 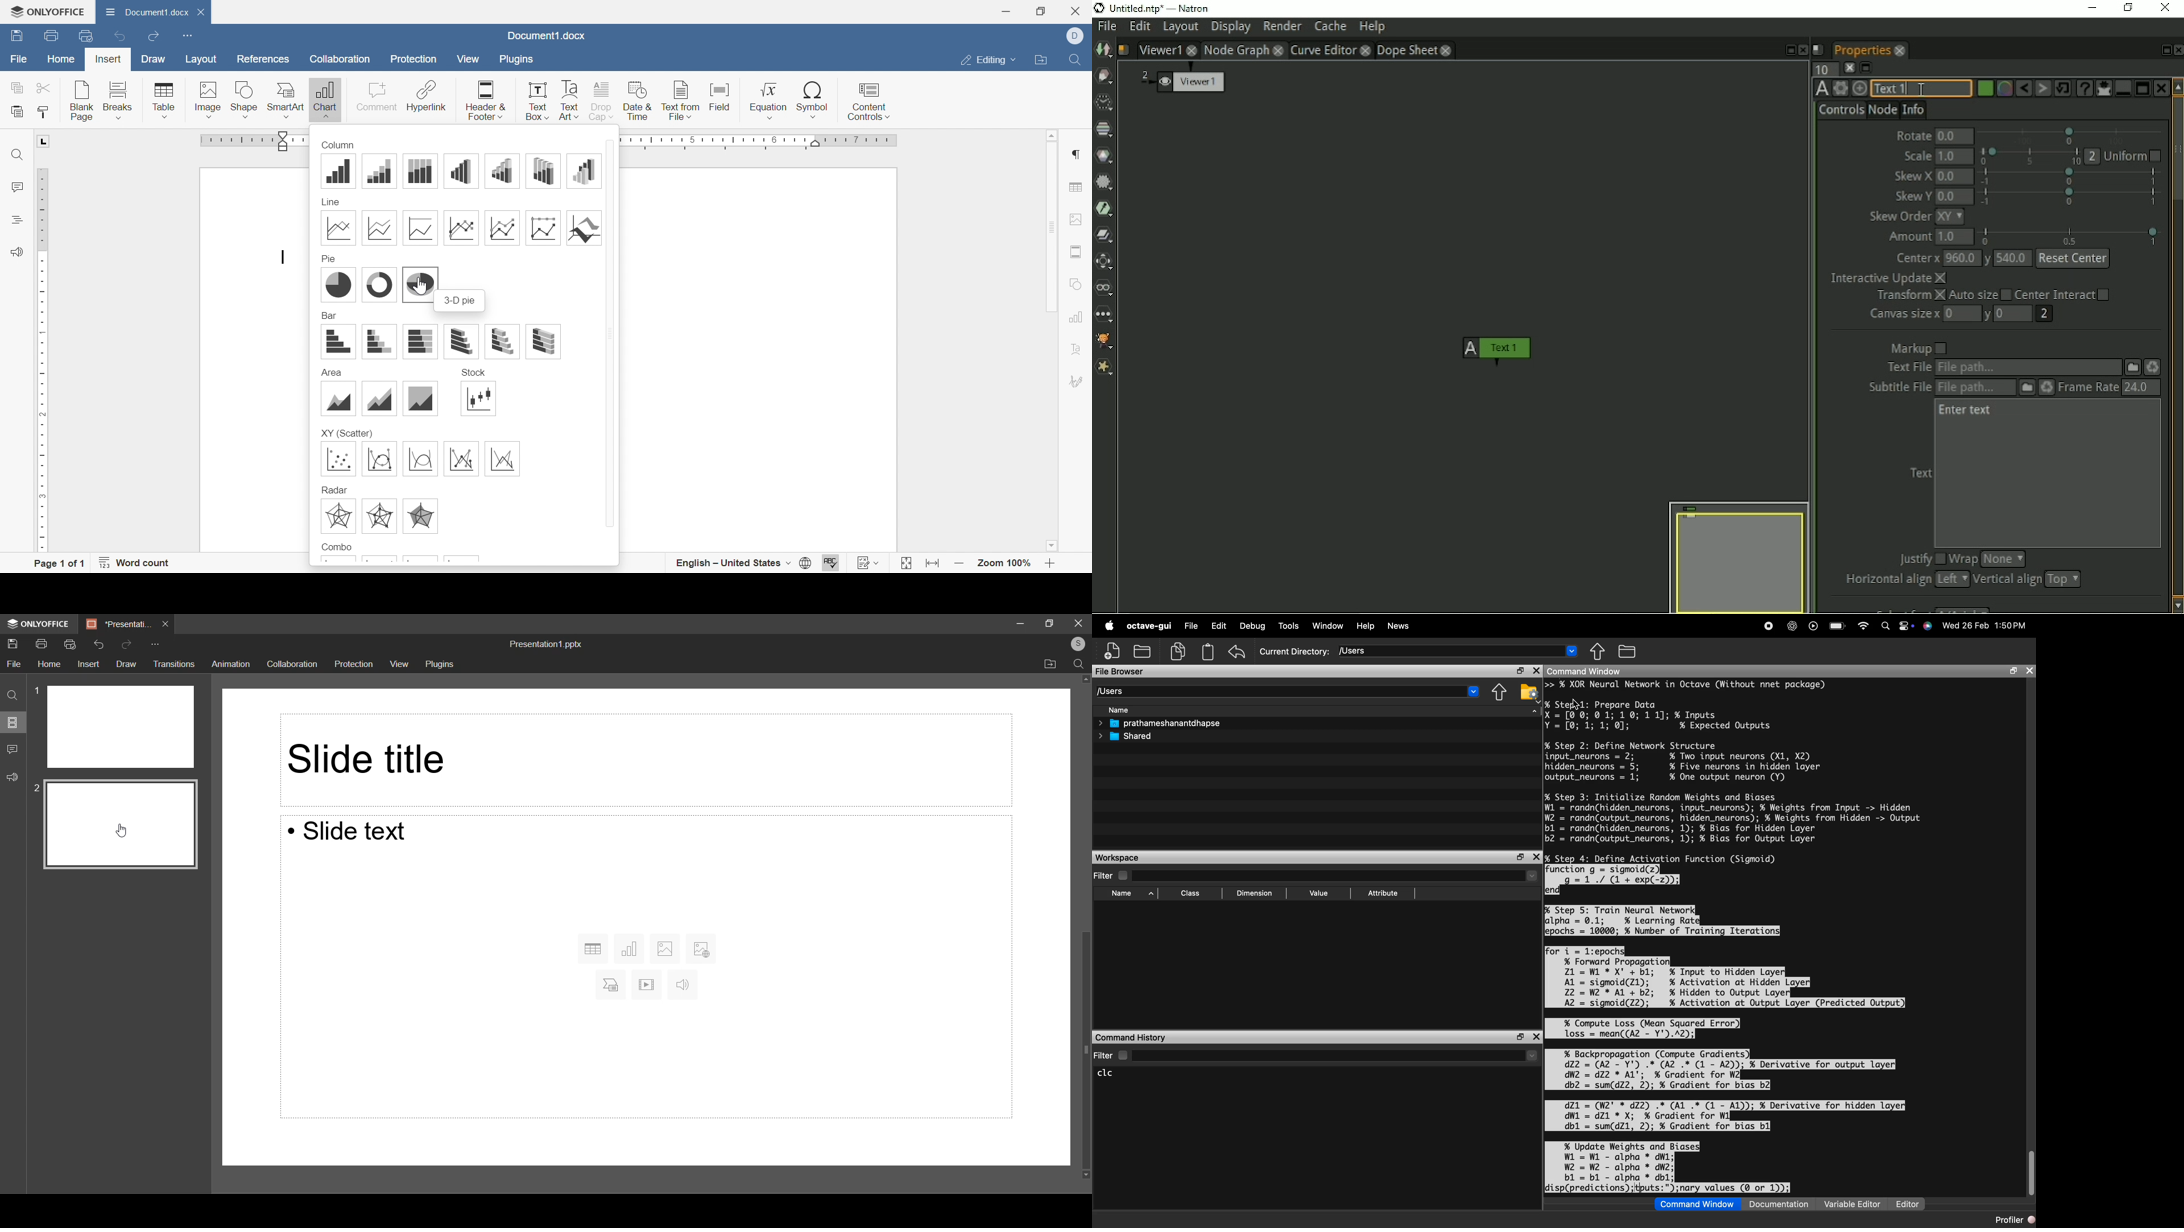 I want to click on Track changes, so click(x=860, y=562).